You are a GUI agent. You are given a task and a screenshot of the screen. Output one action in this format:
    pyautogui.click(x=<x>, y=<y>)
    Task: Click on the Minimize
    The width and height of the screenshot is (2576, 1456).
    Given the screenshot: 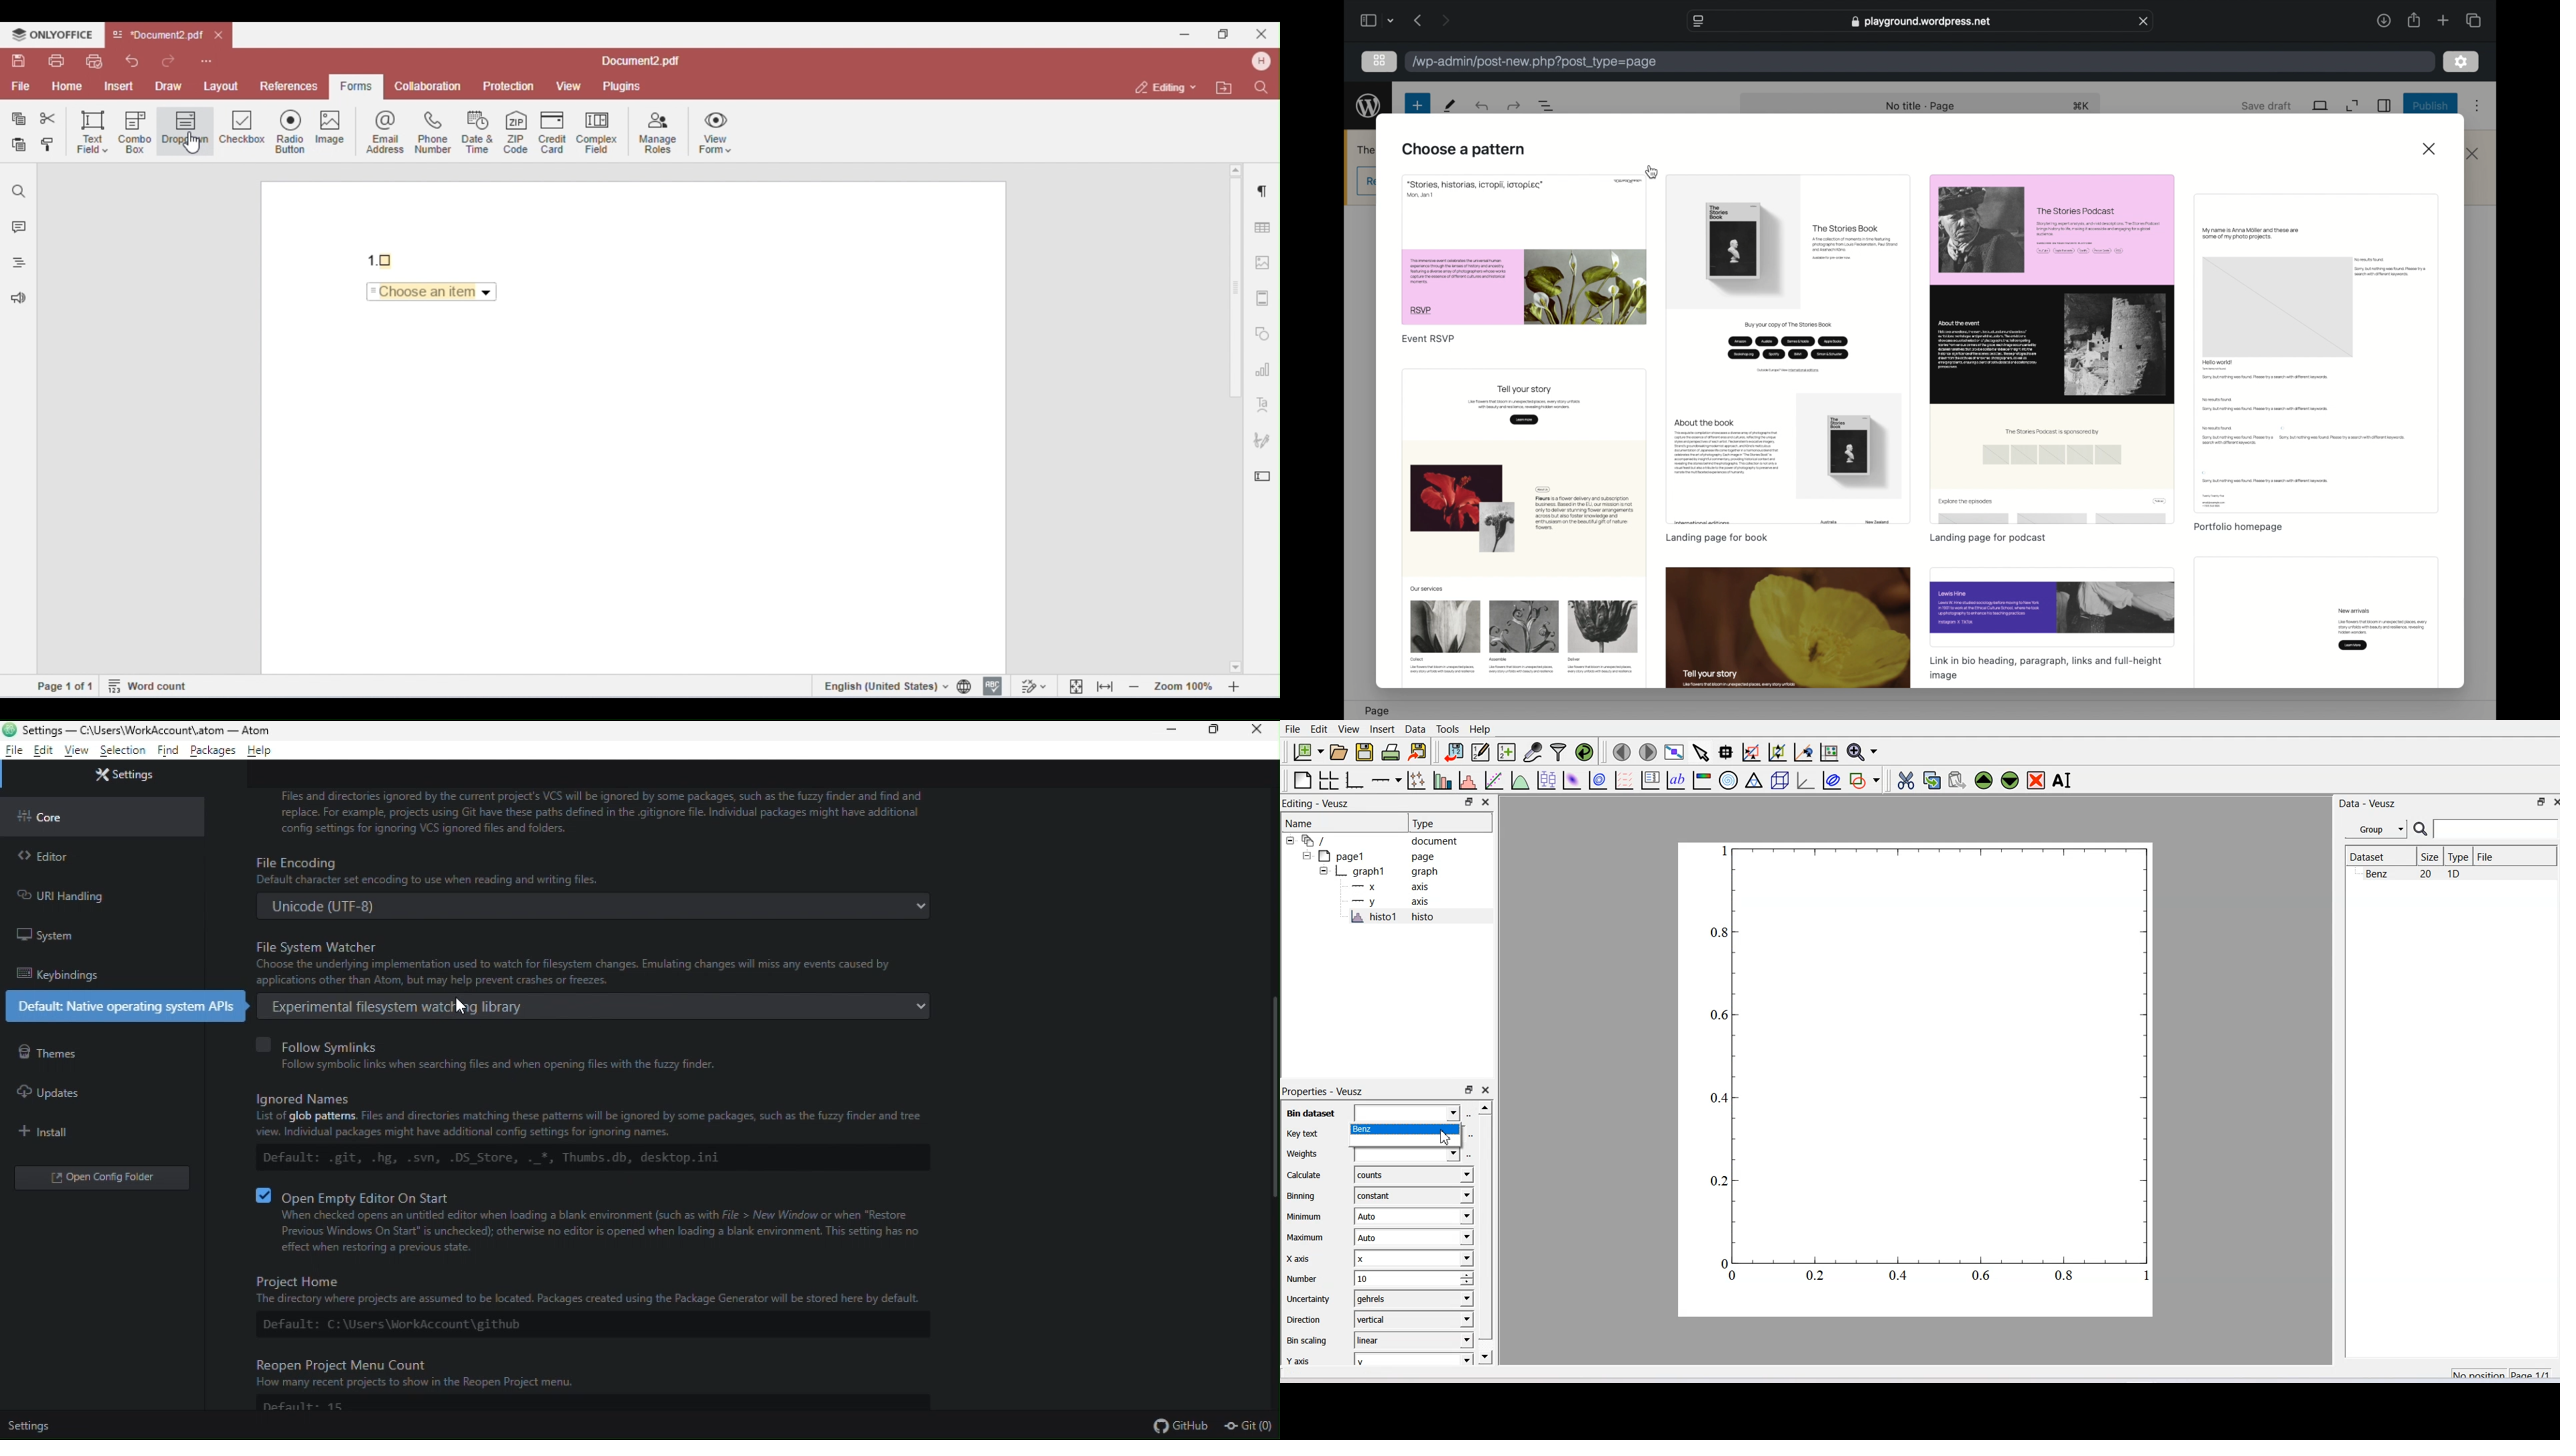 What is the action you would take?
    pyautogui.click(x=1168, y=731)
    